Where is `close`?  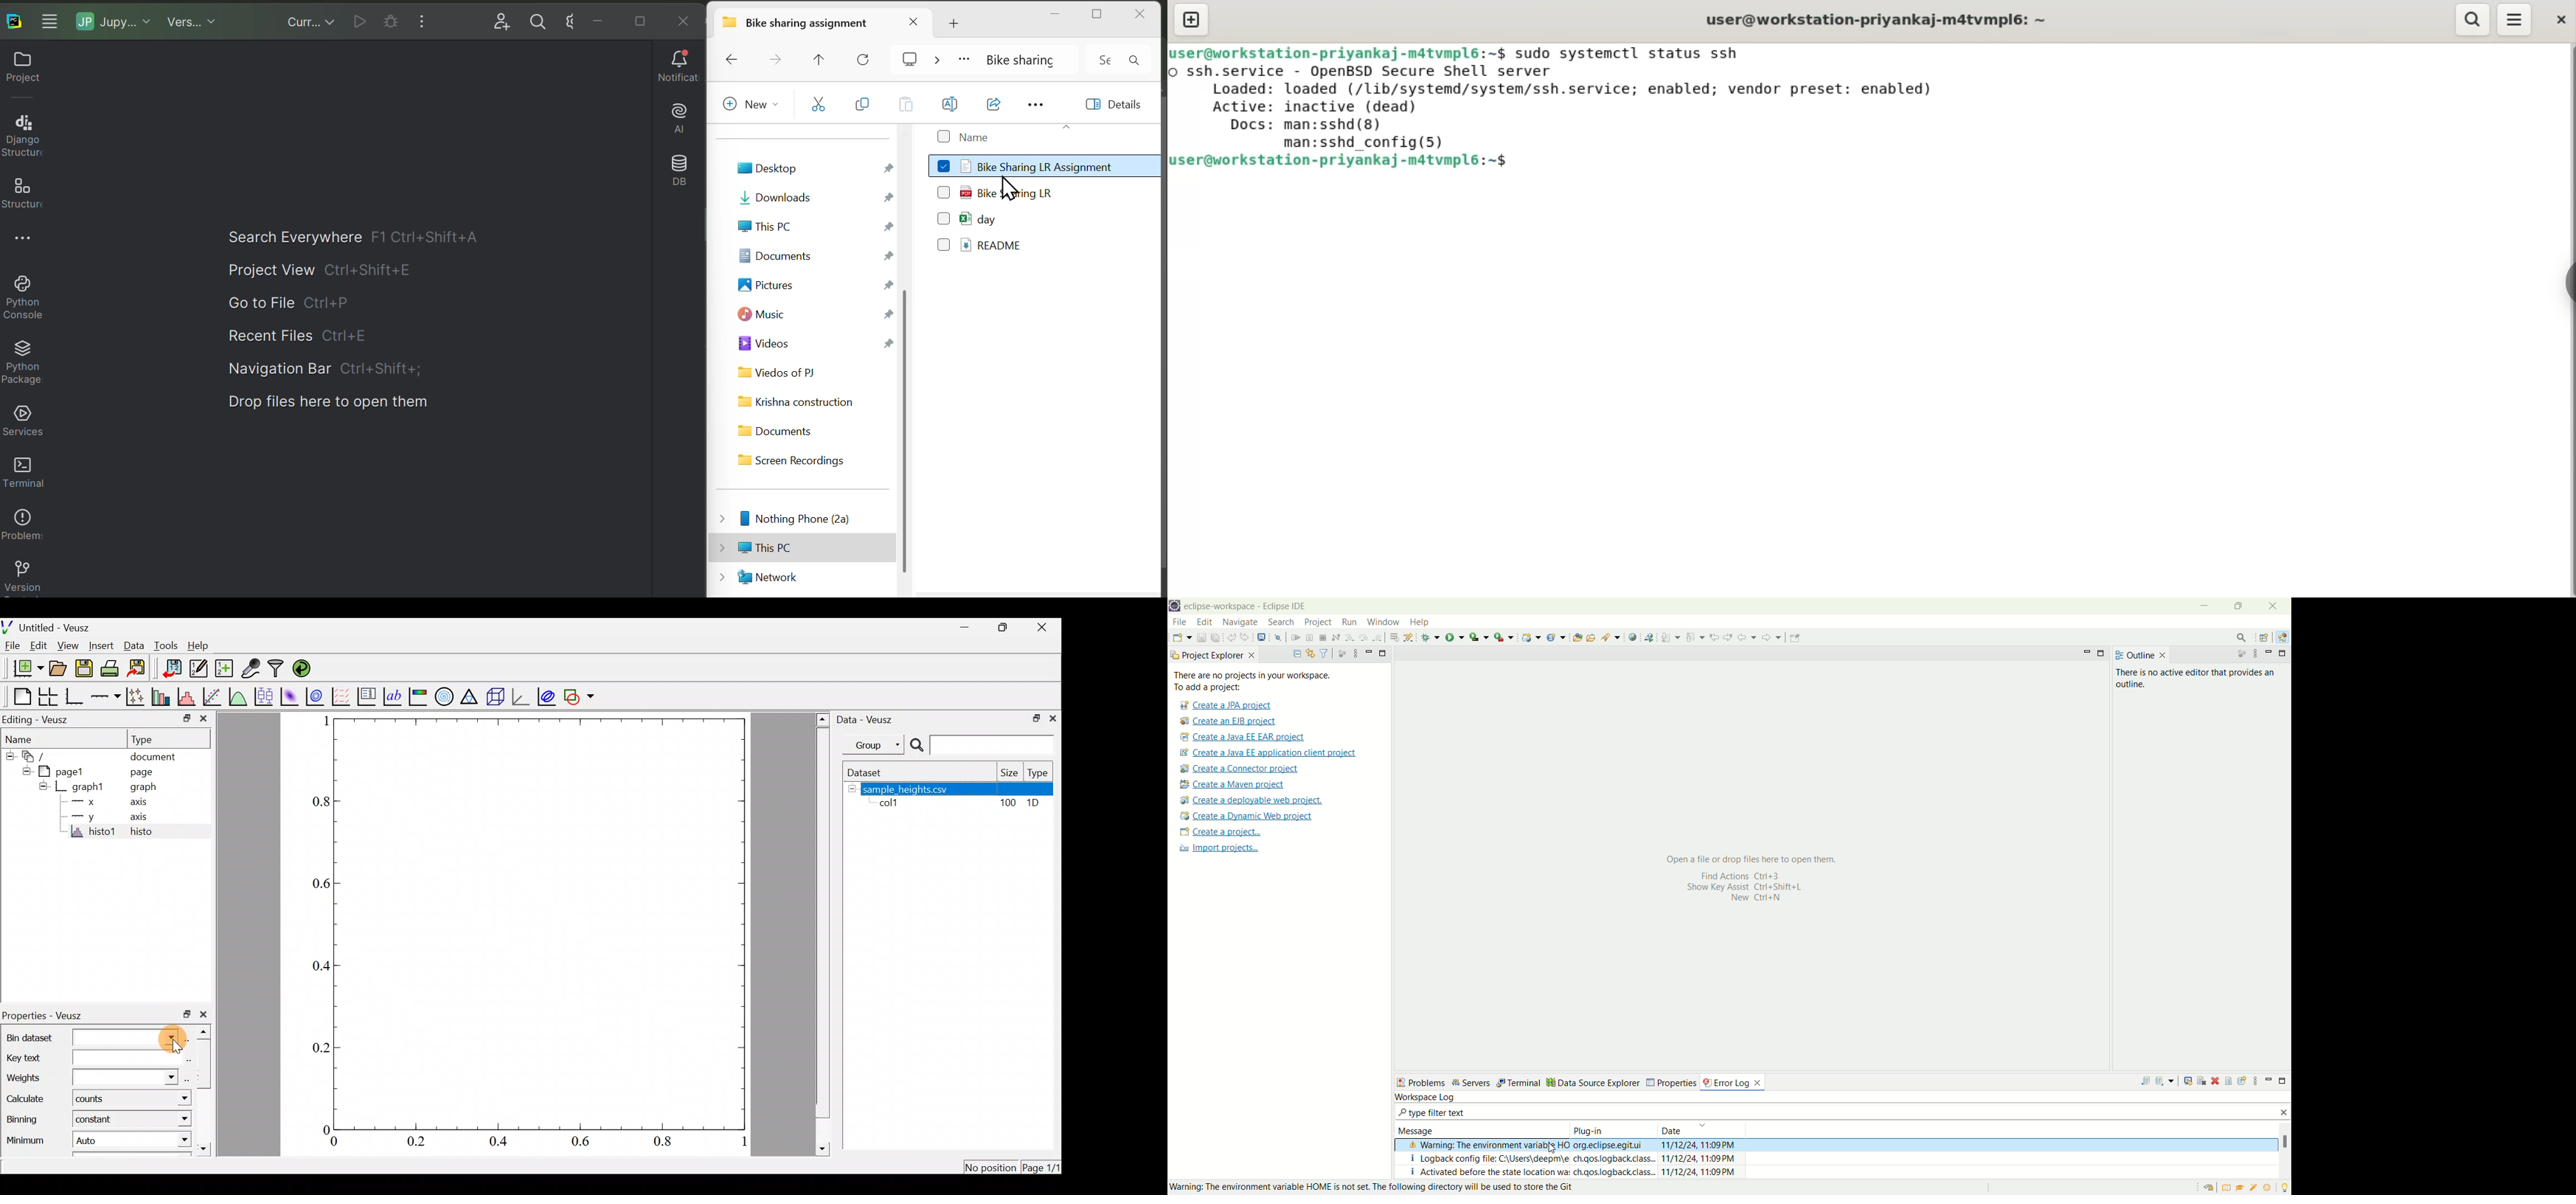
close is located at coordinates (205, 719).